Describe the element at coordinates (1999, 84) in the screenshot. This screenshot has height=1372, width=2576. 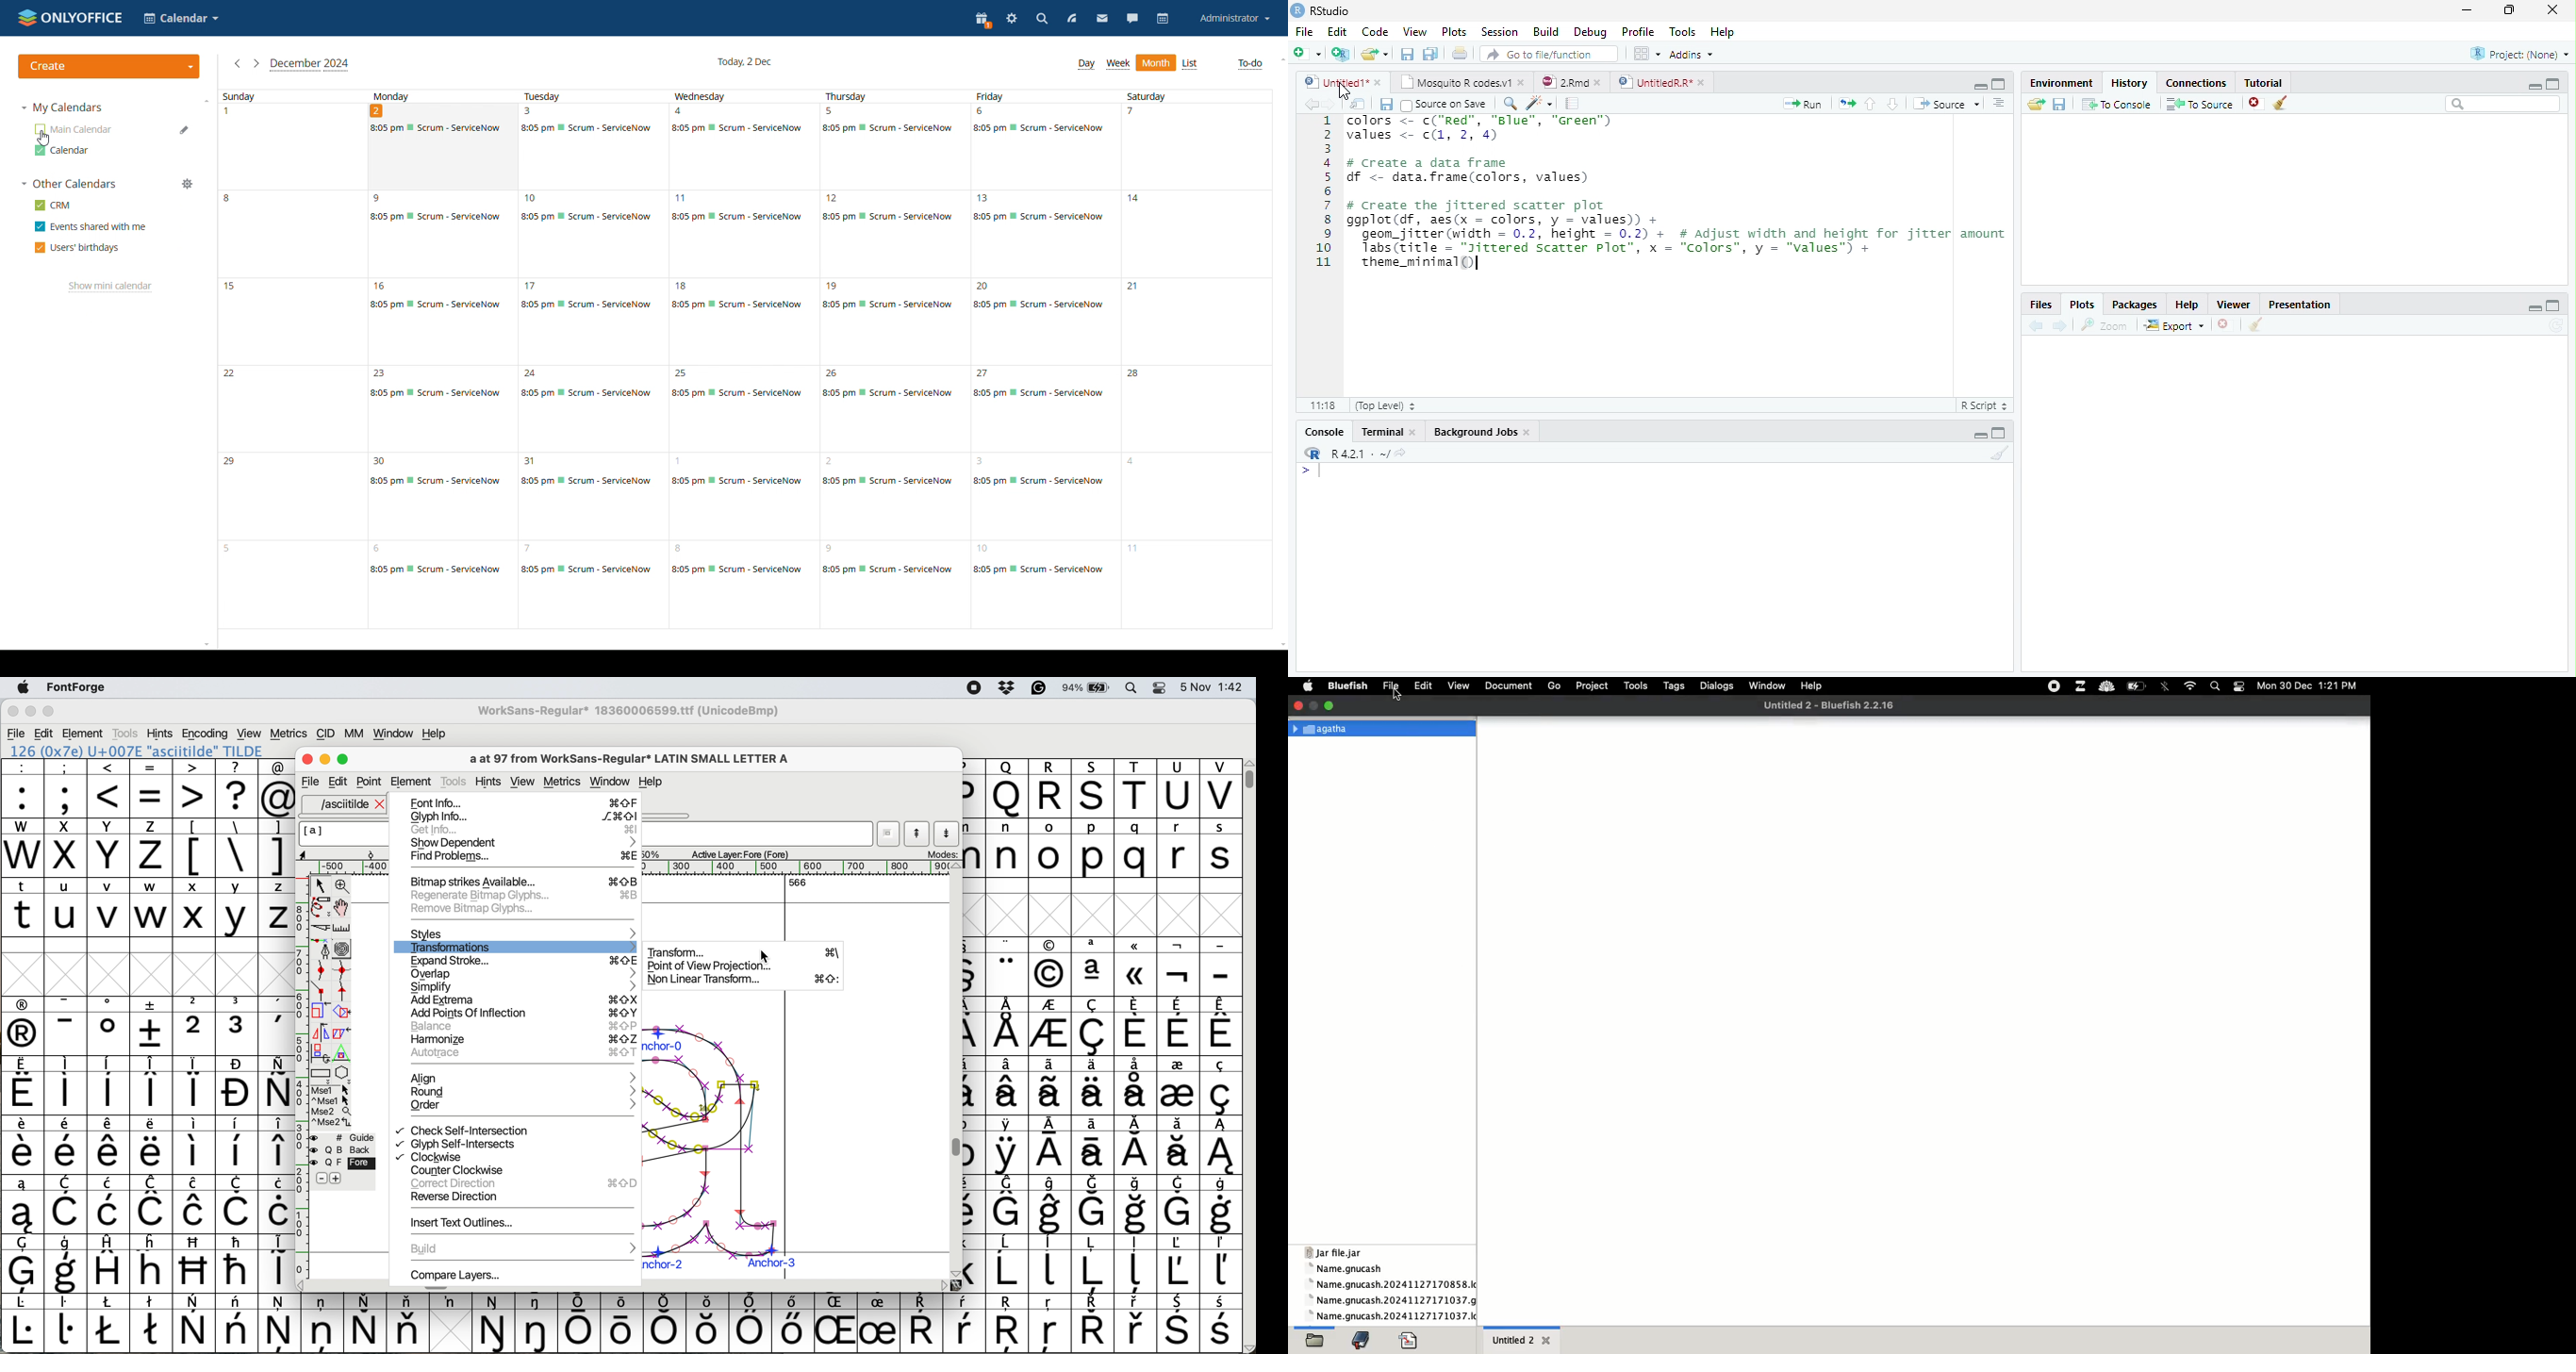
I see `Maximize` at that location.